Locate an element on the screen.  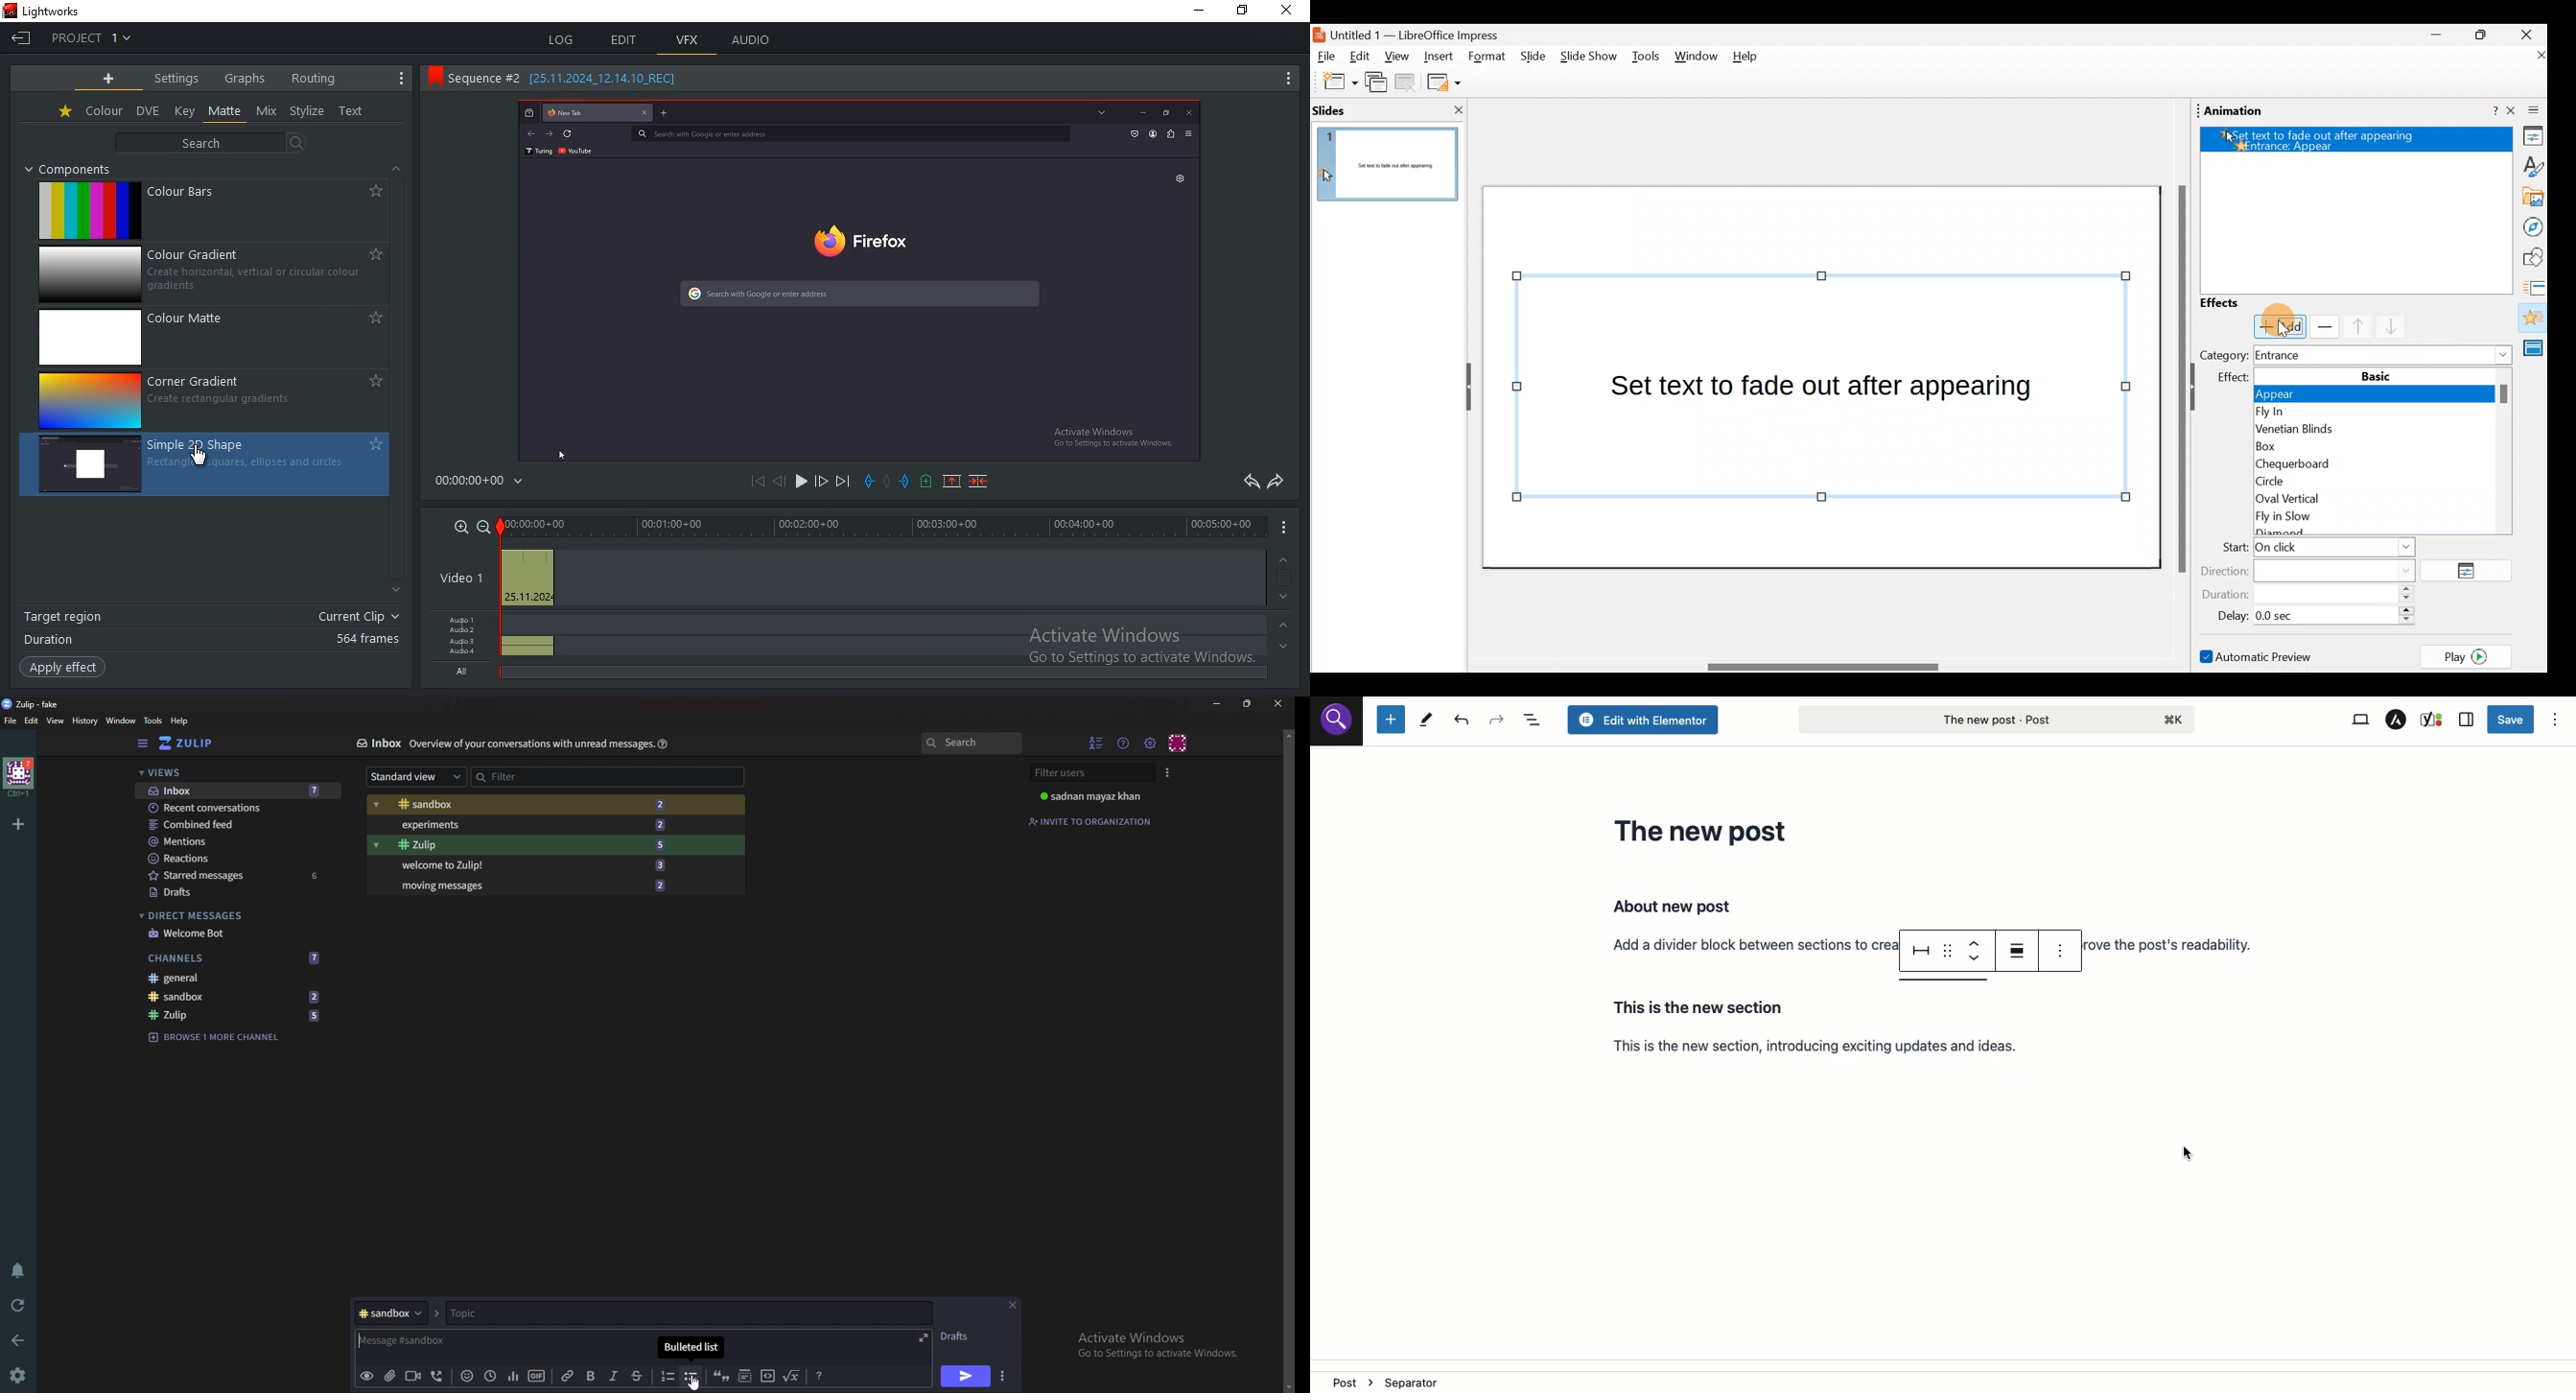
Close slide pane is located at coordinates (1454, 110).